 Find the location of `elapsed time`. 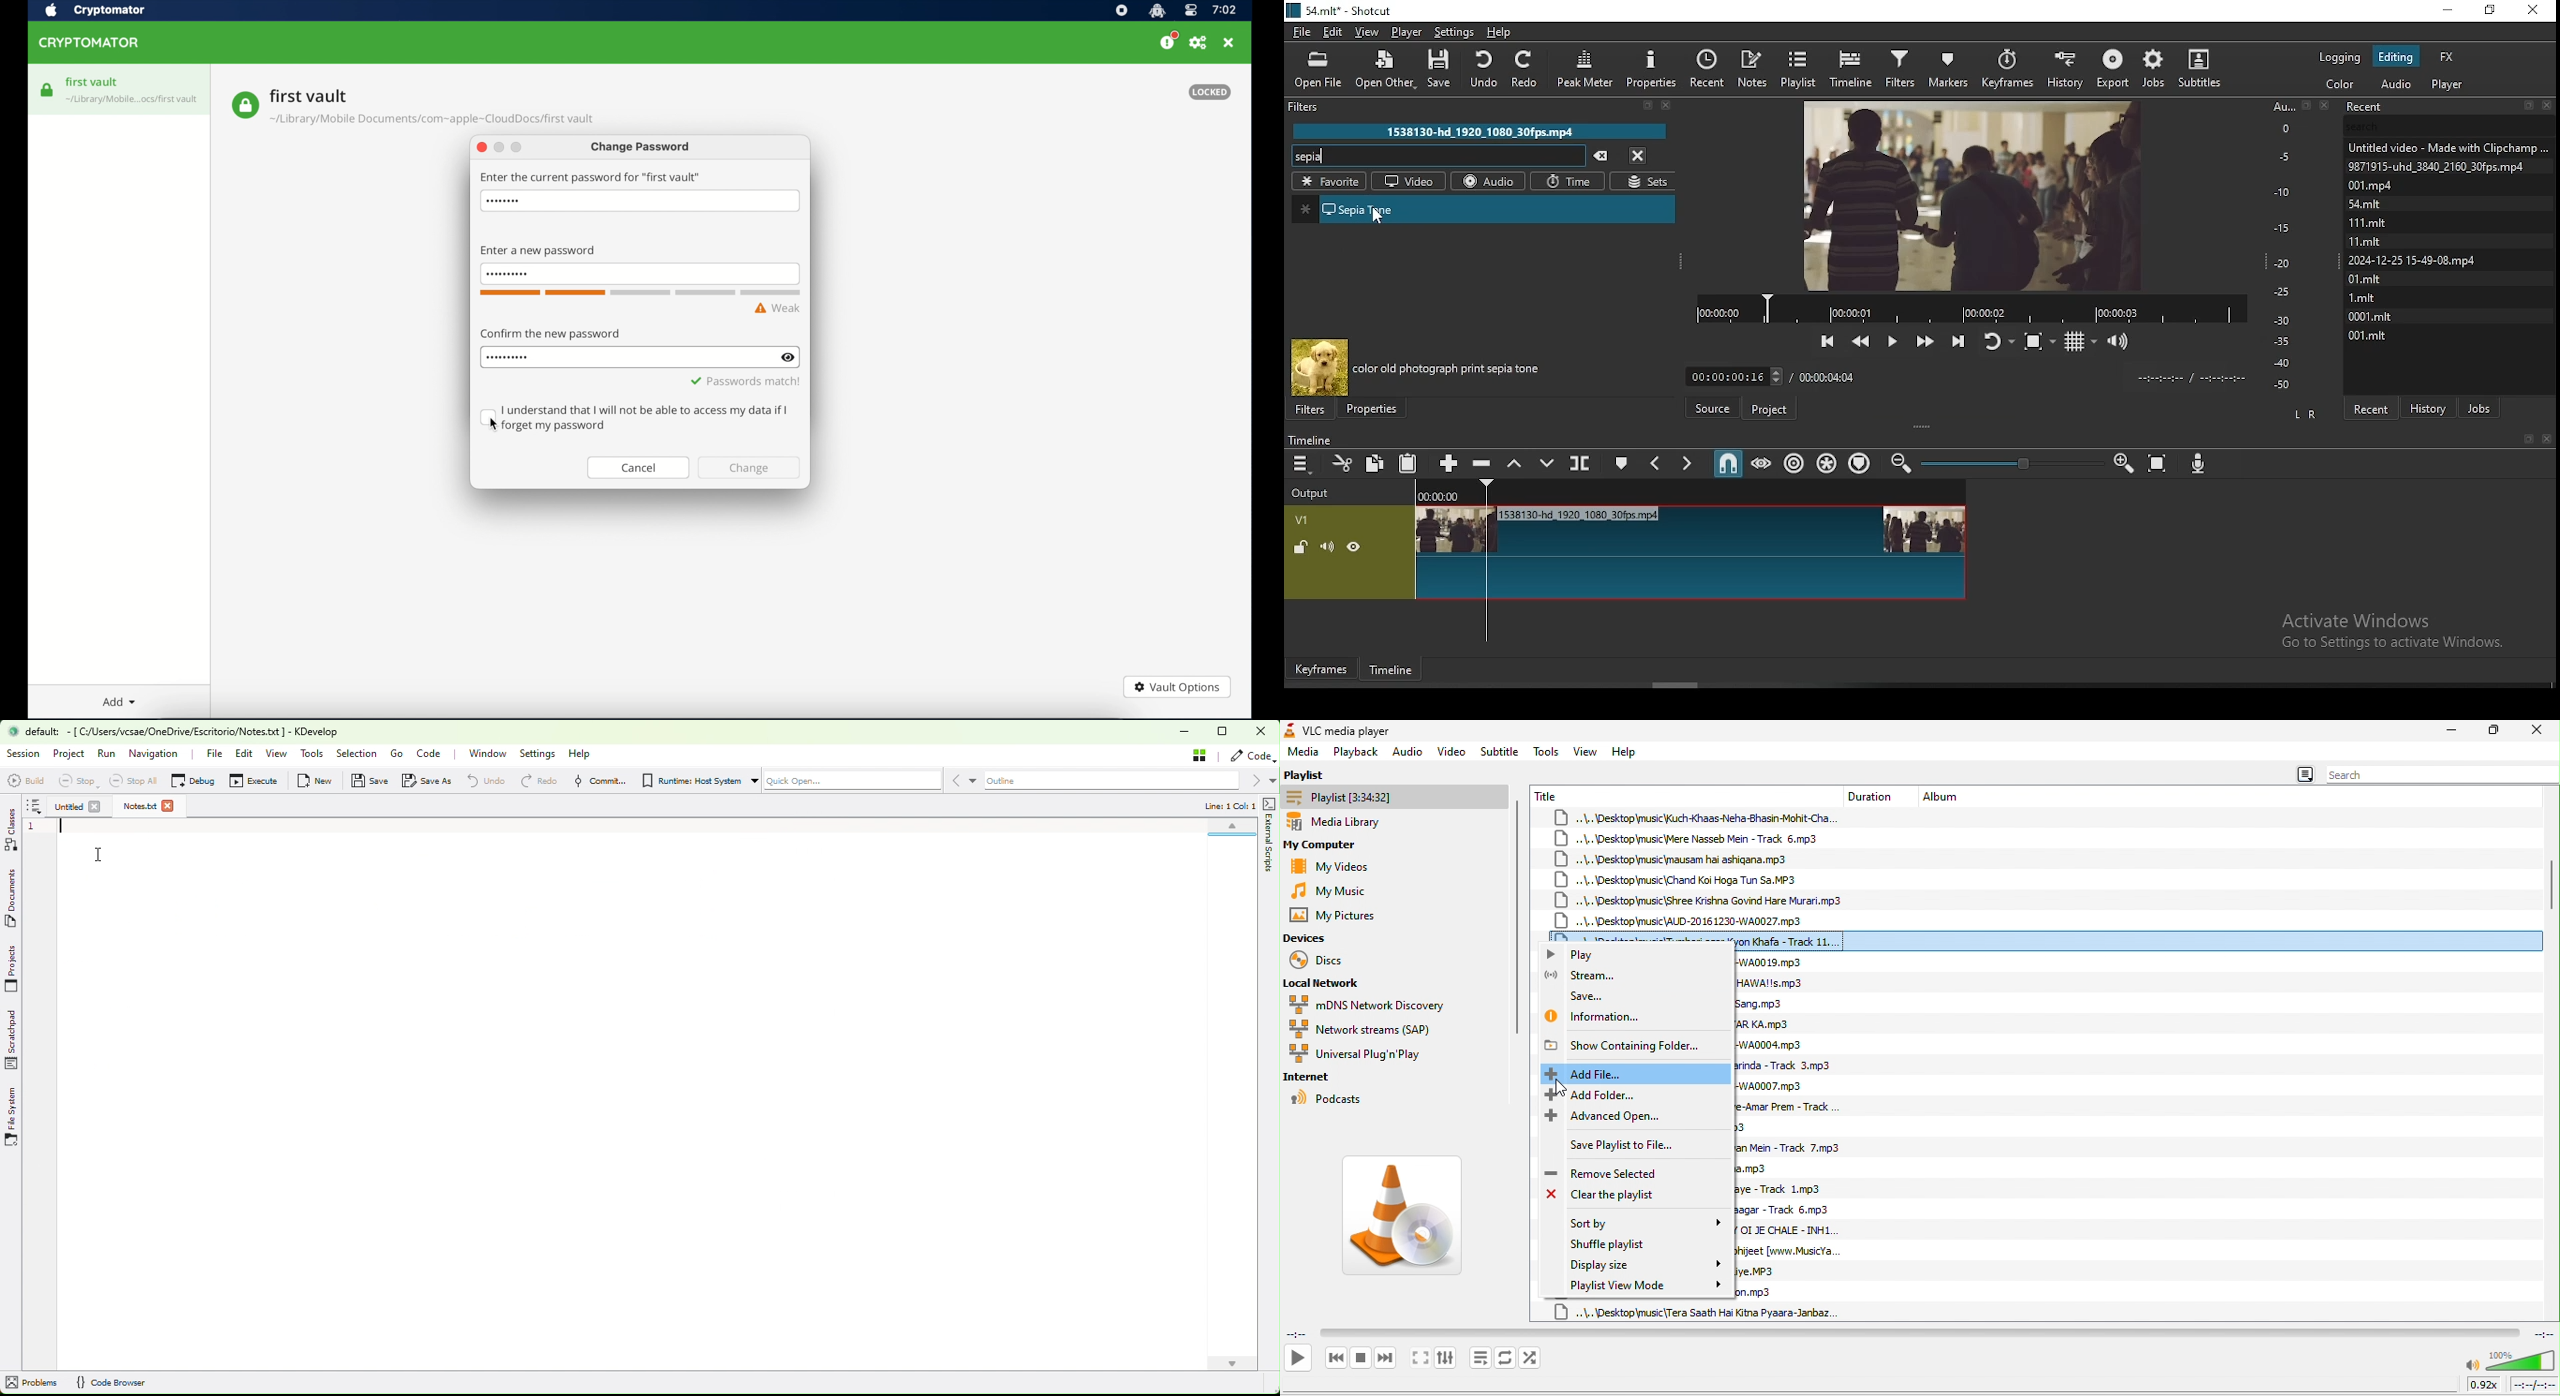

elapsed time is located at coordinates (1727, 374).